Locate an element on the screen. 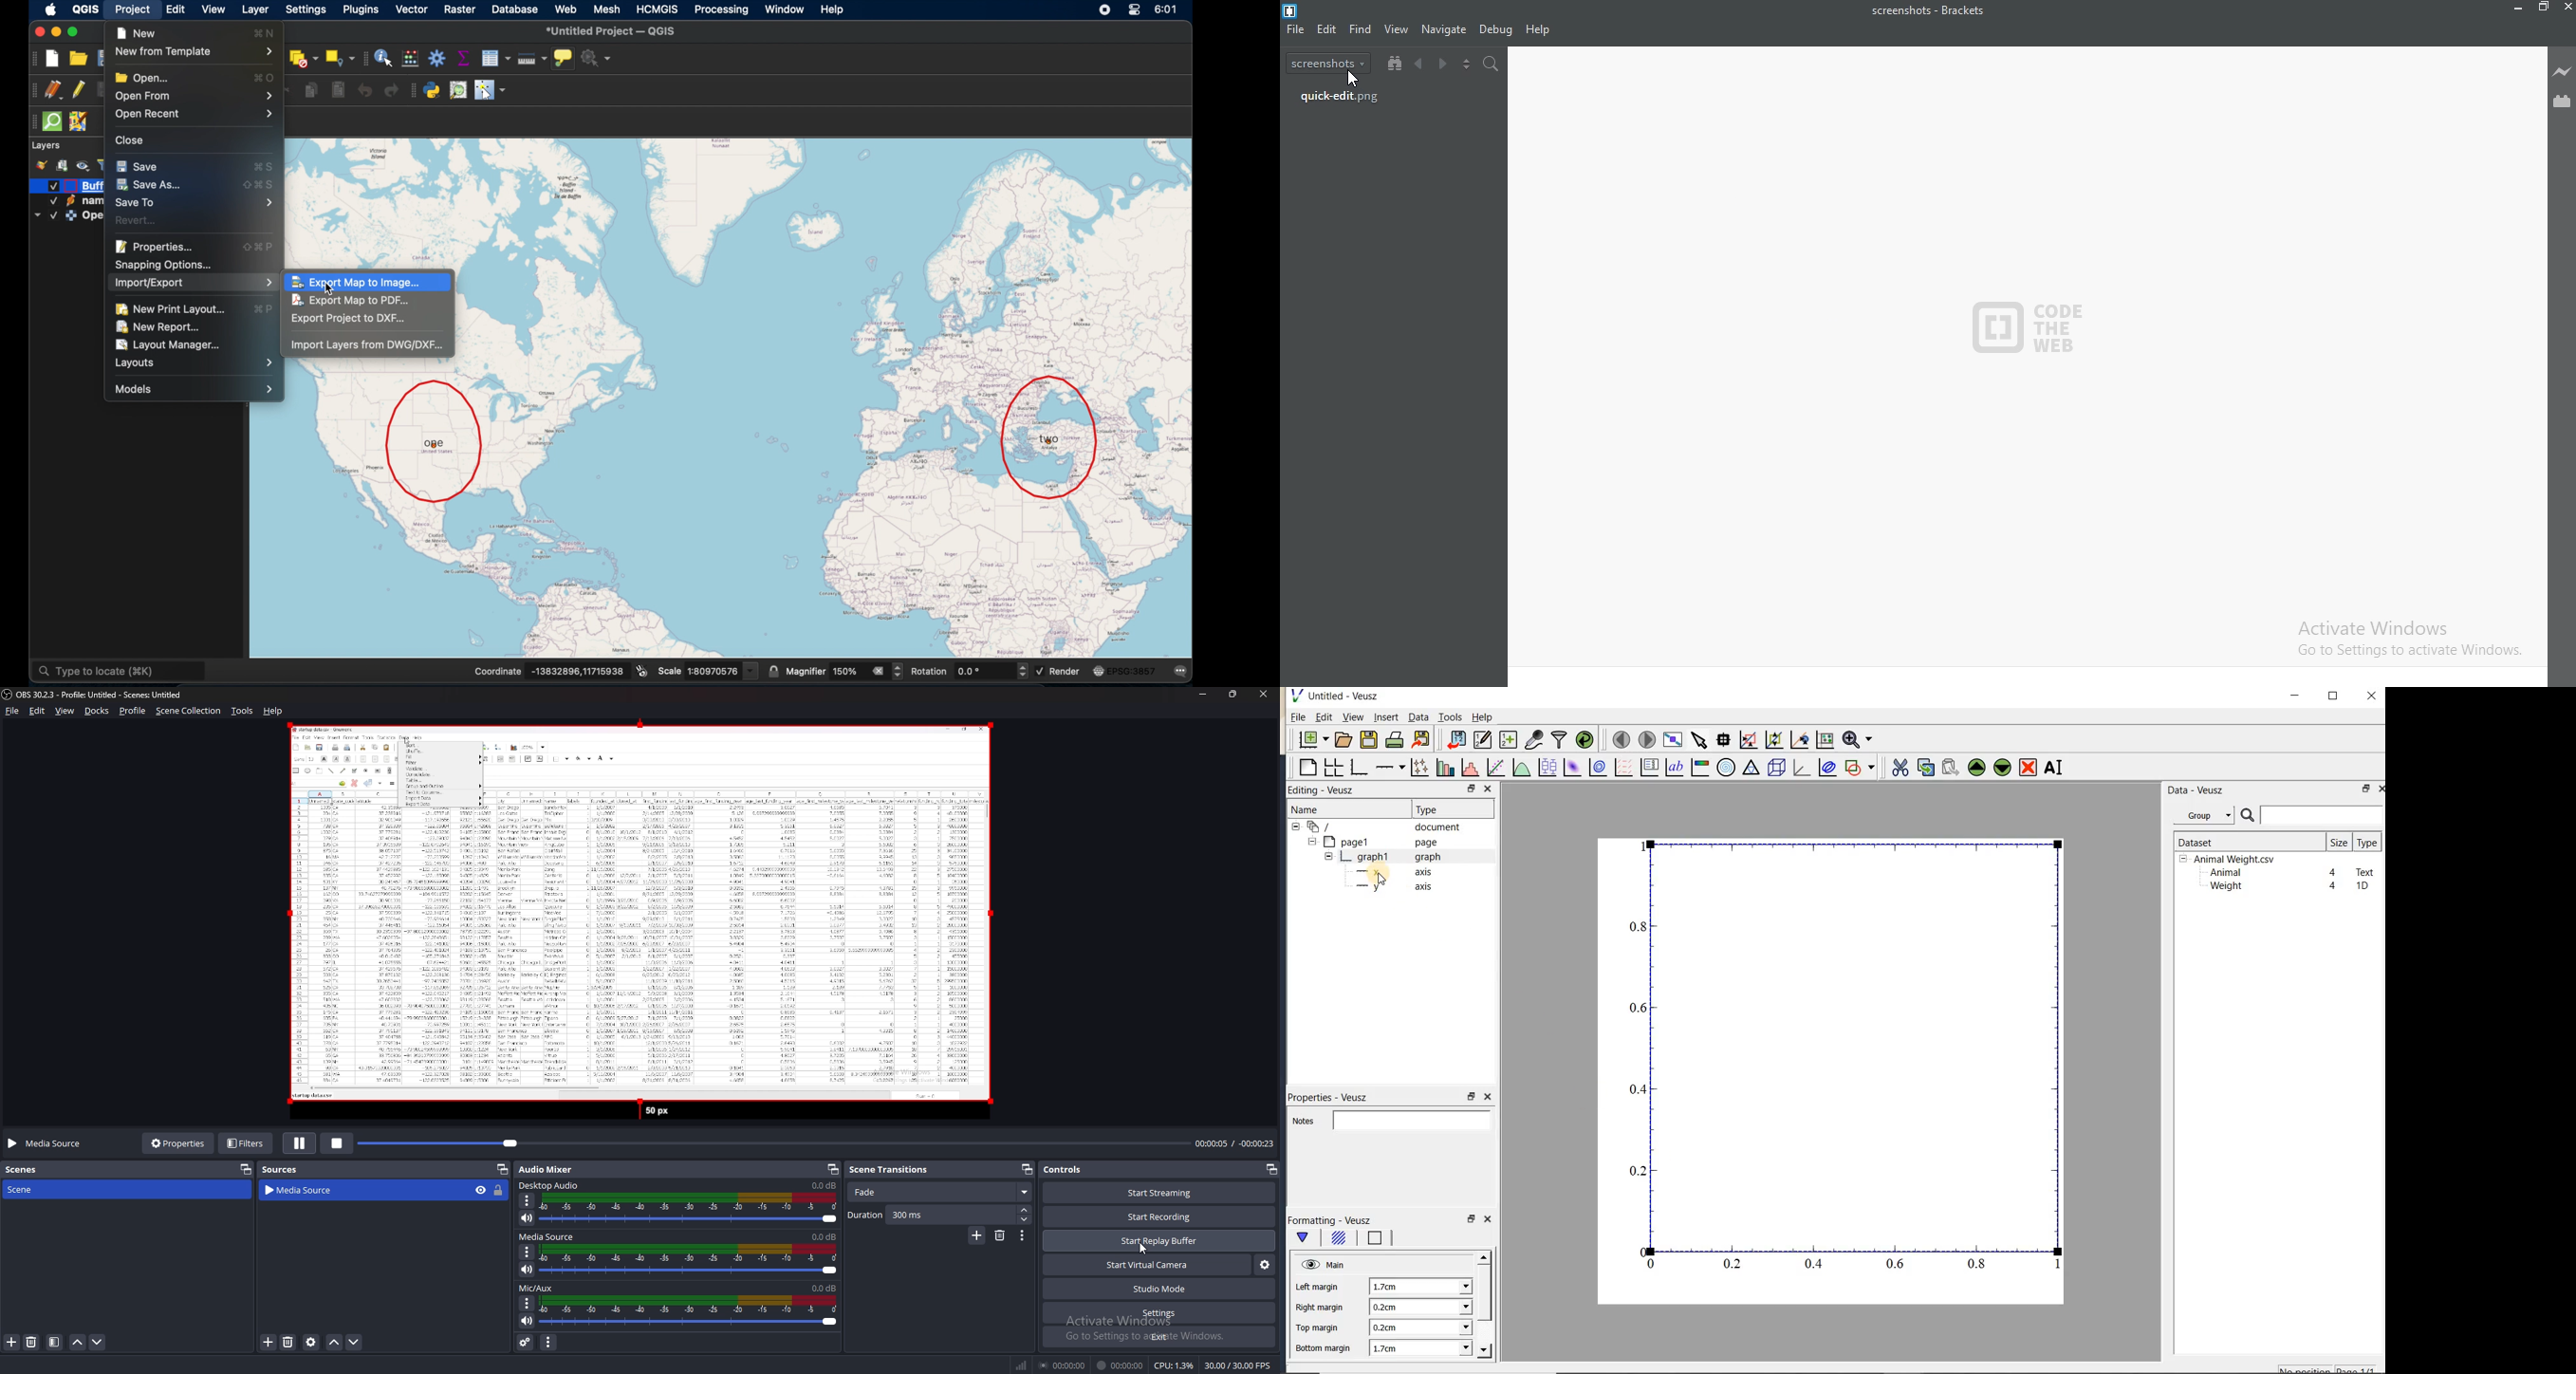 This screenshot has height=1400, width=2576. properties is located at coordinates (176, 1145).